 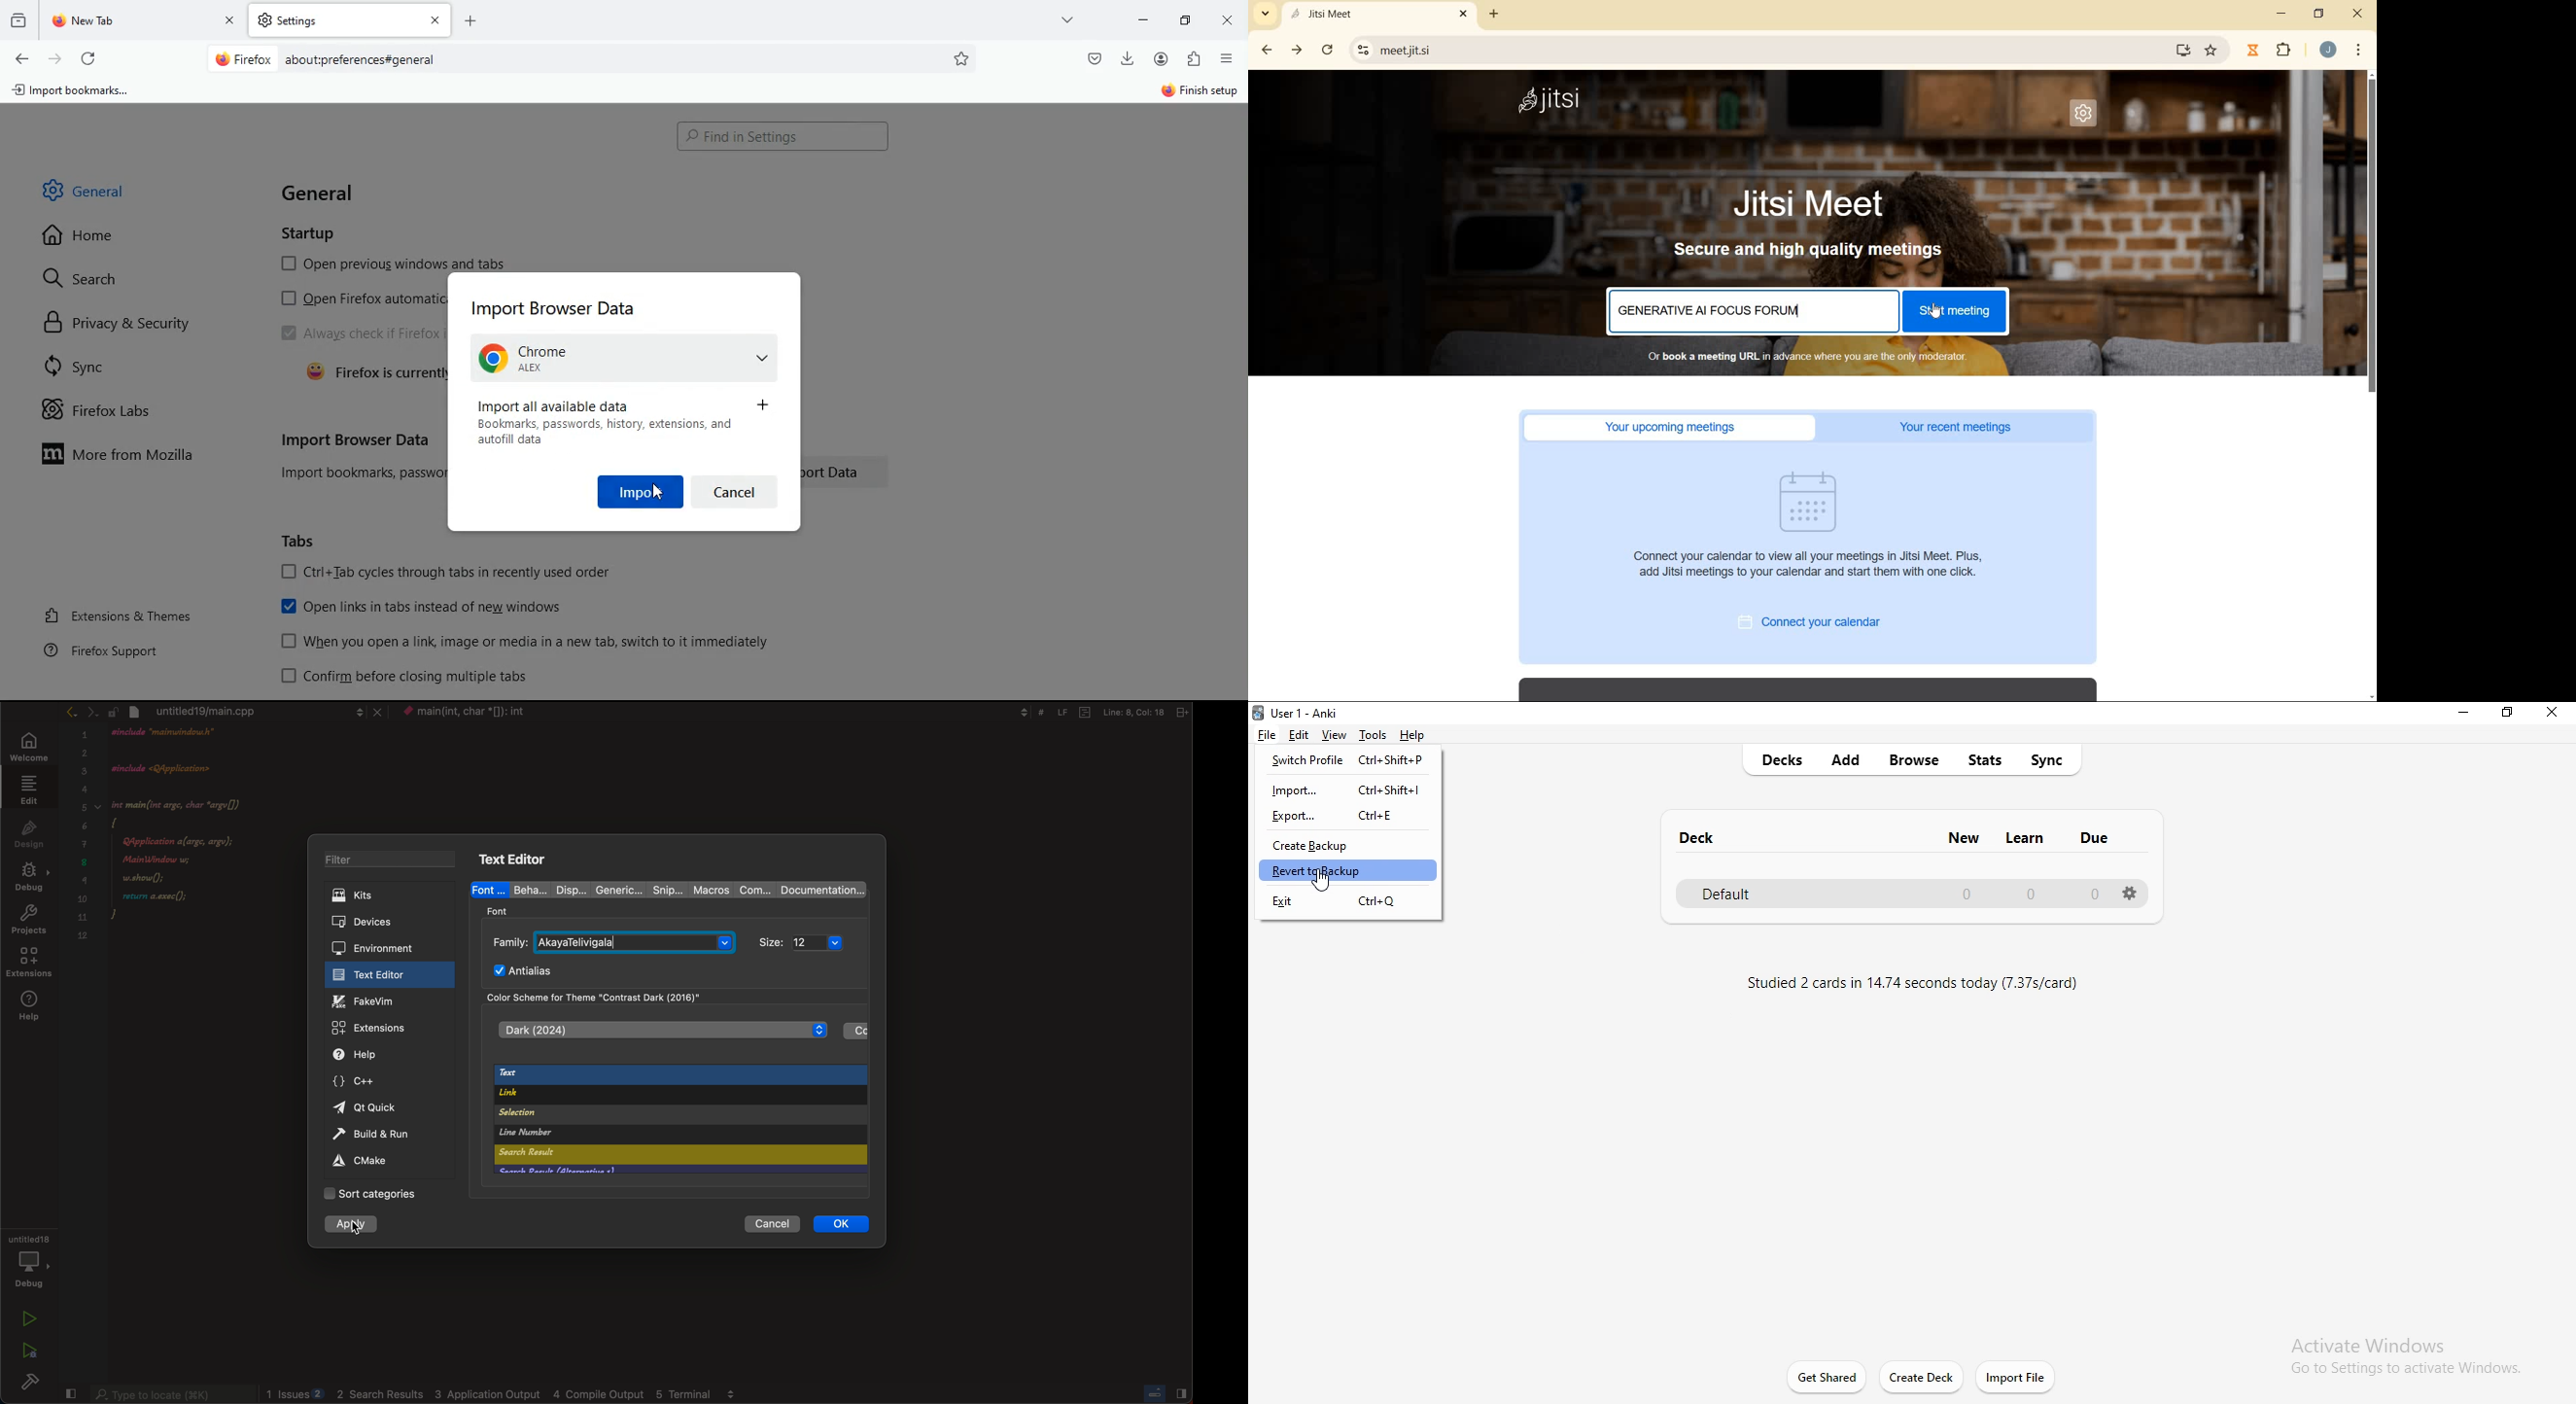 I want to click on tools, so click(x=1374, y=735).